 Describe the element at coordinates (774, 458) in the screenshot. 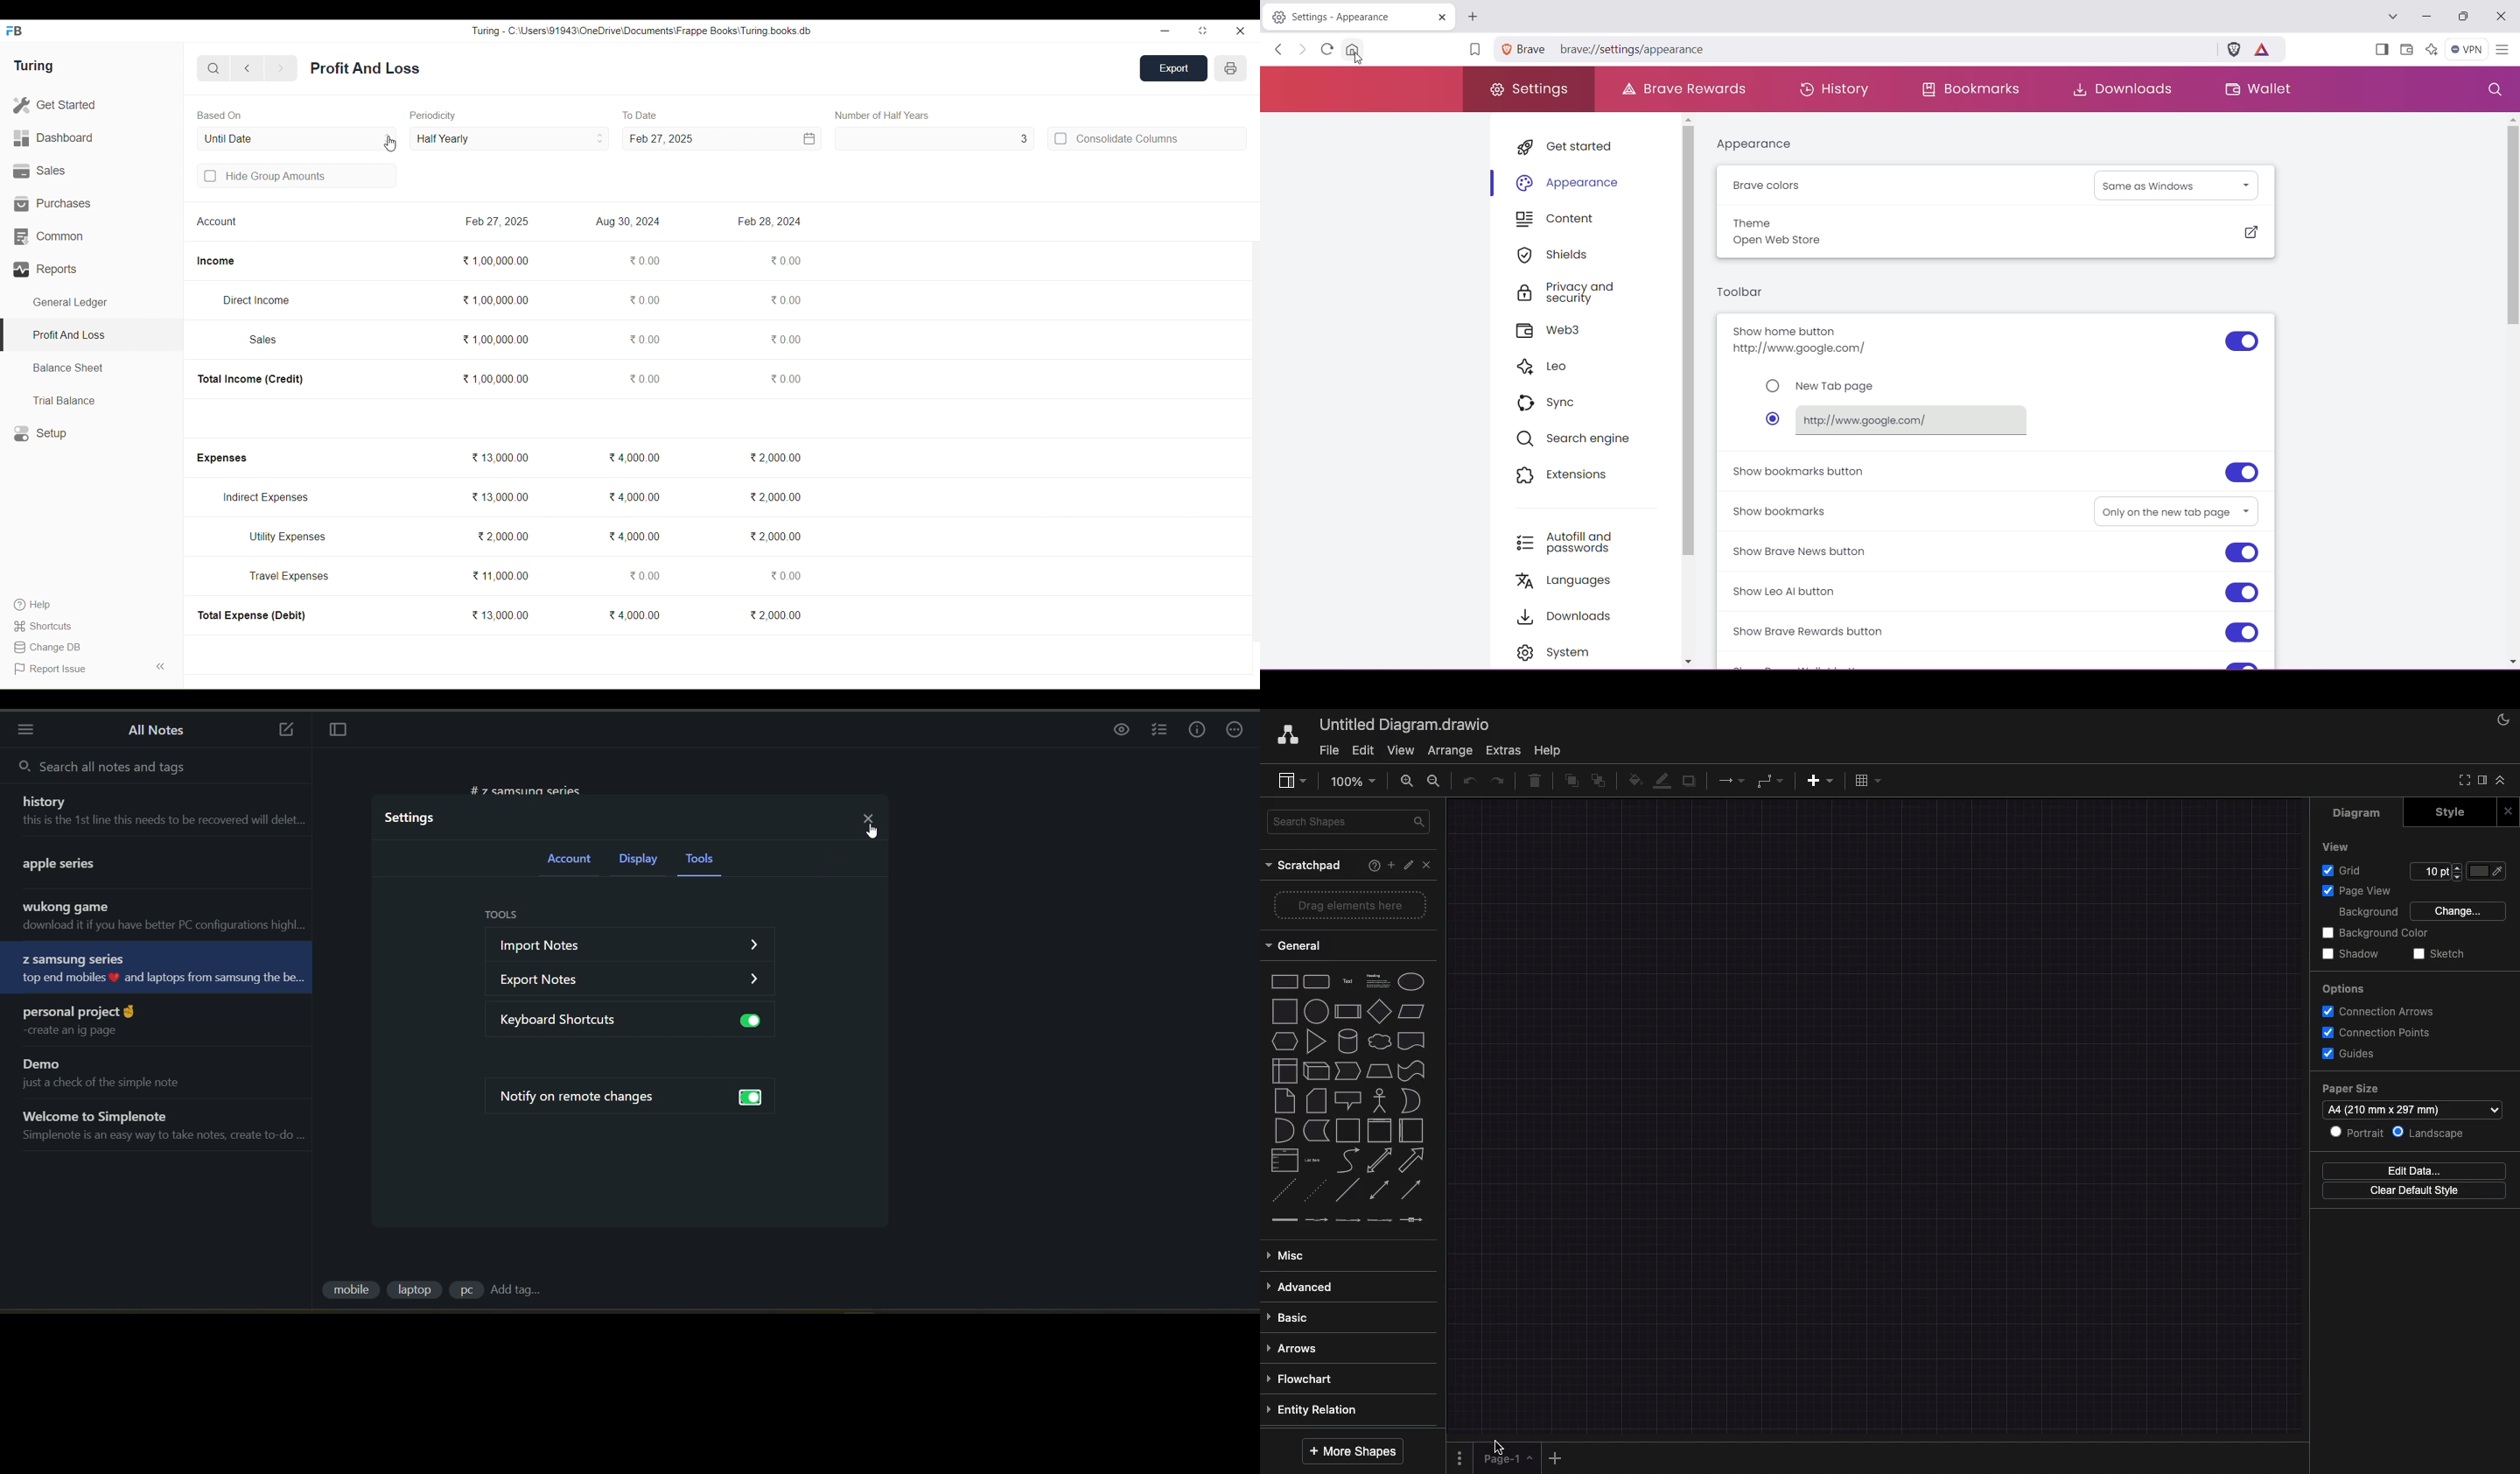

I see `2,000.00` at that location.